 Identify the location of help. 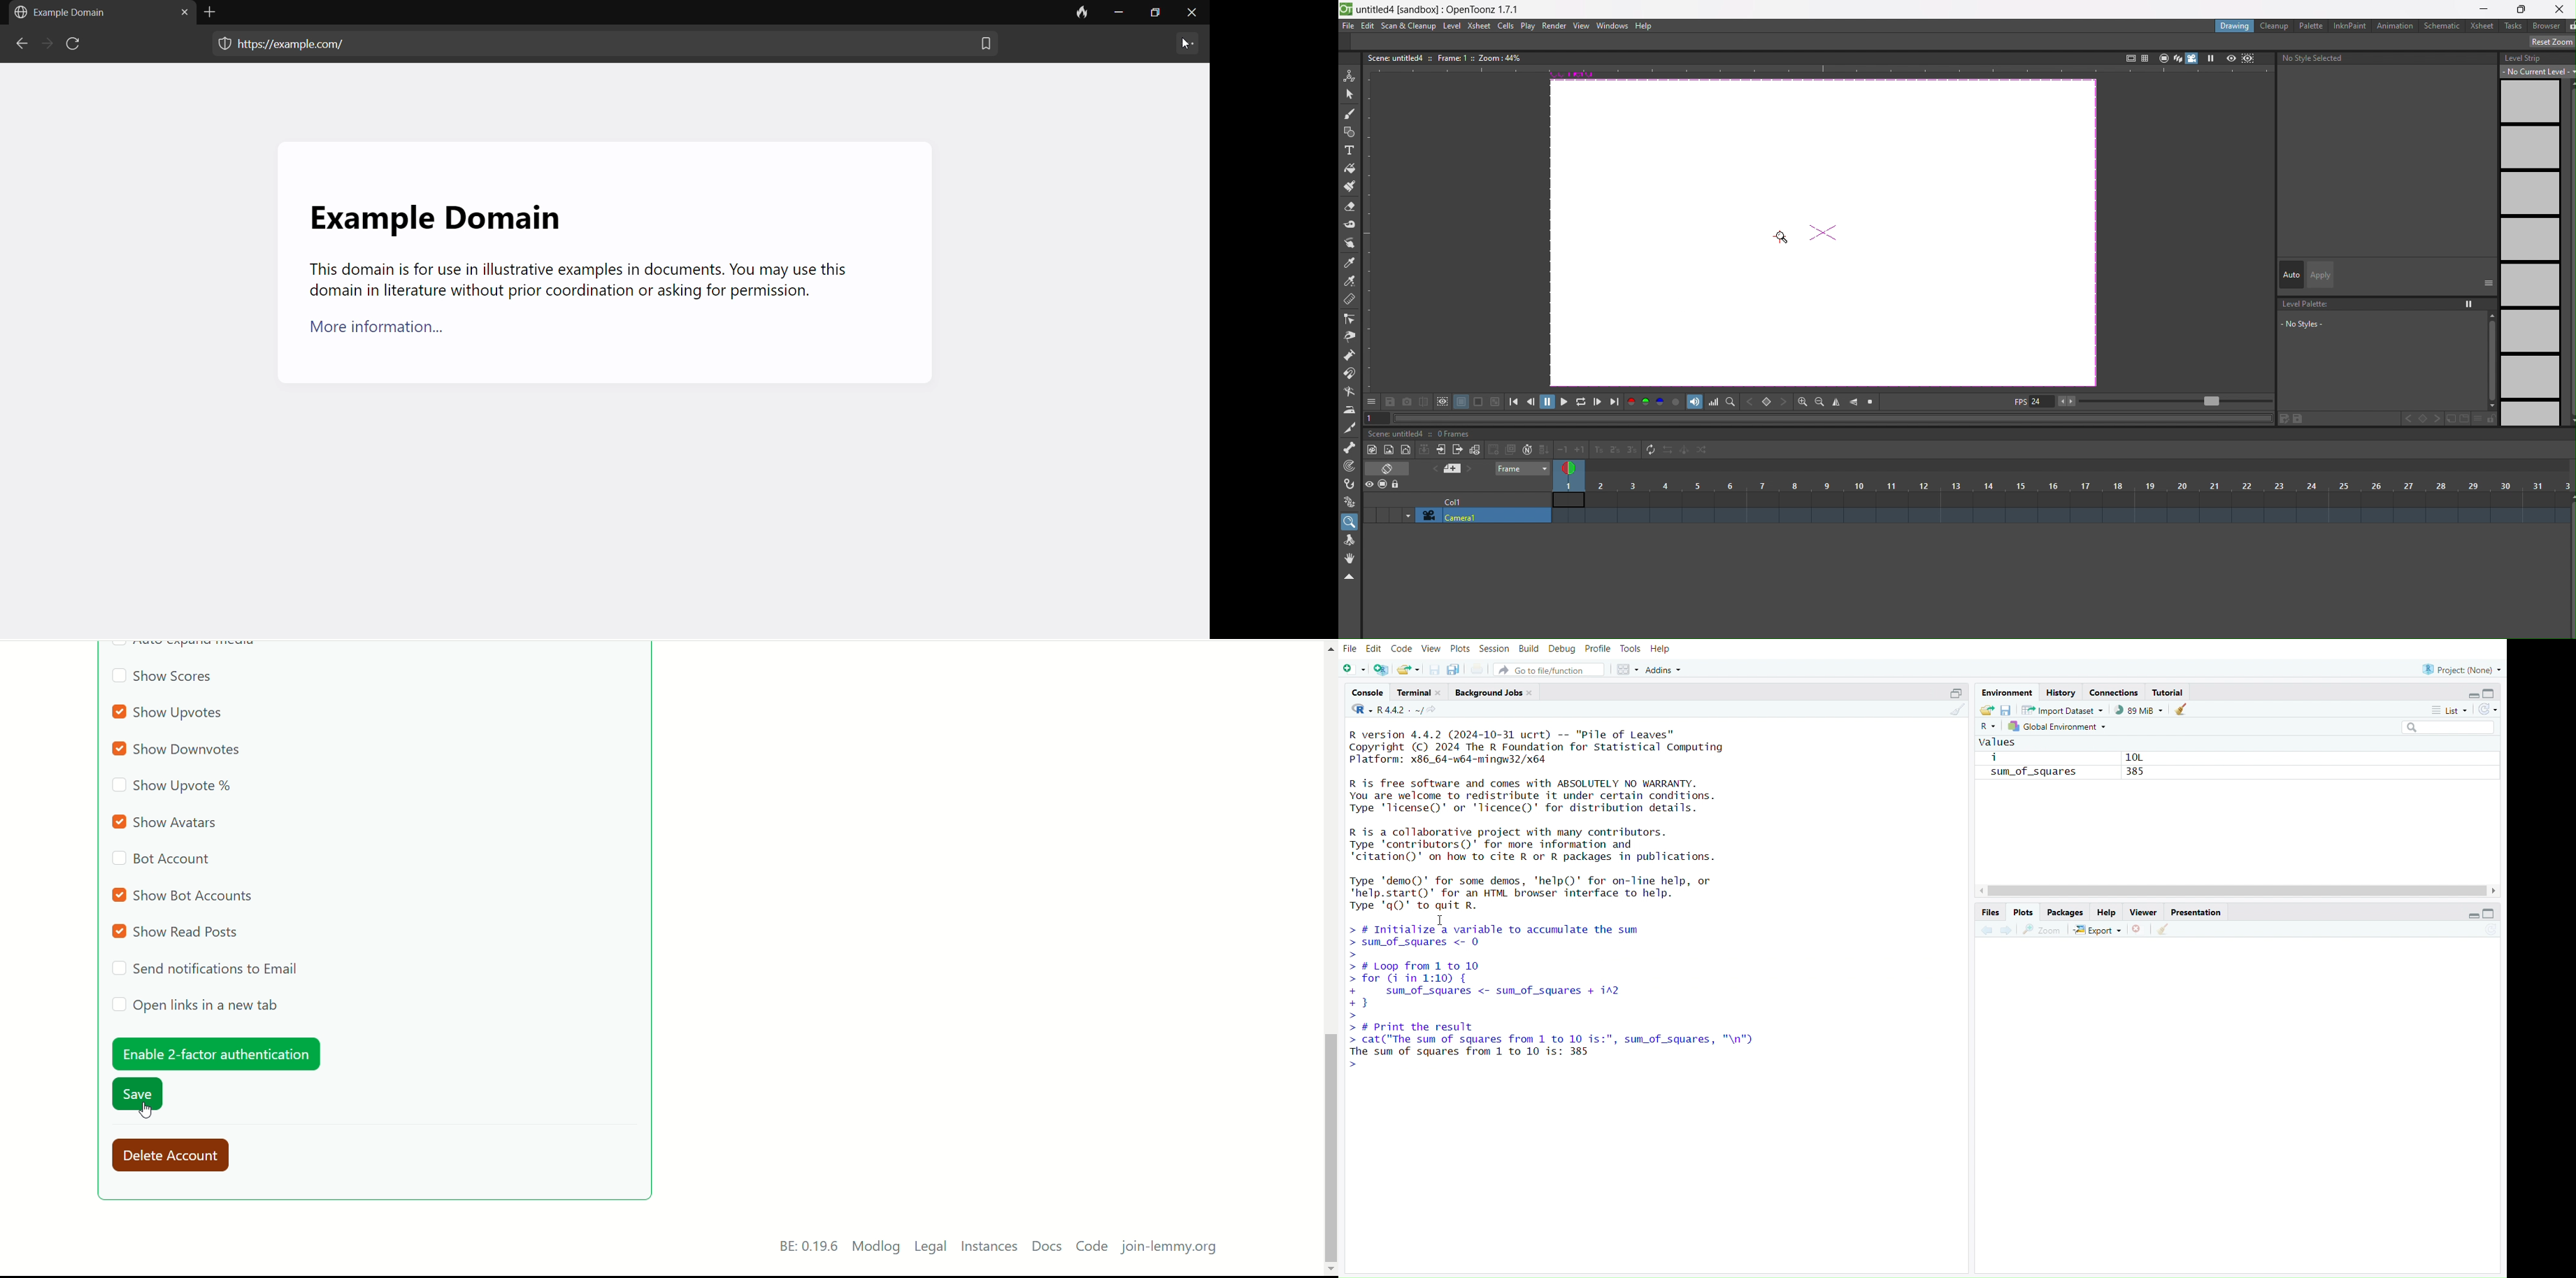
(1662, 649).